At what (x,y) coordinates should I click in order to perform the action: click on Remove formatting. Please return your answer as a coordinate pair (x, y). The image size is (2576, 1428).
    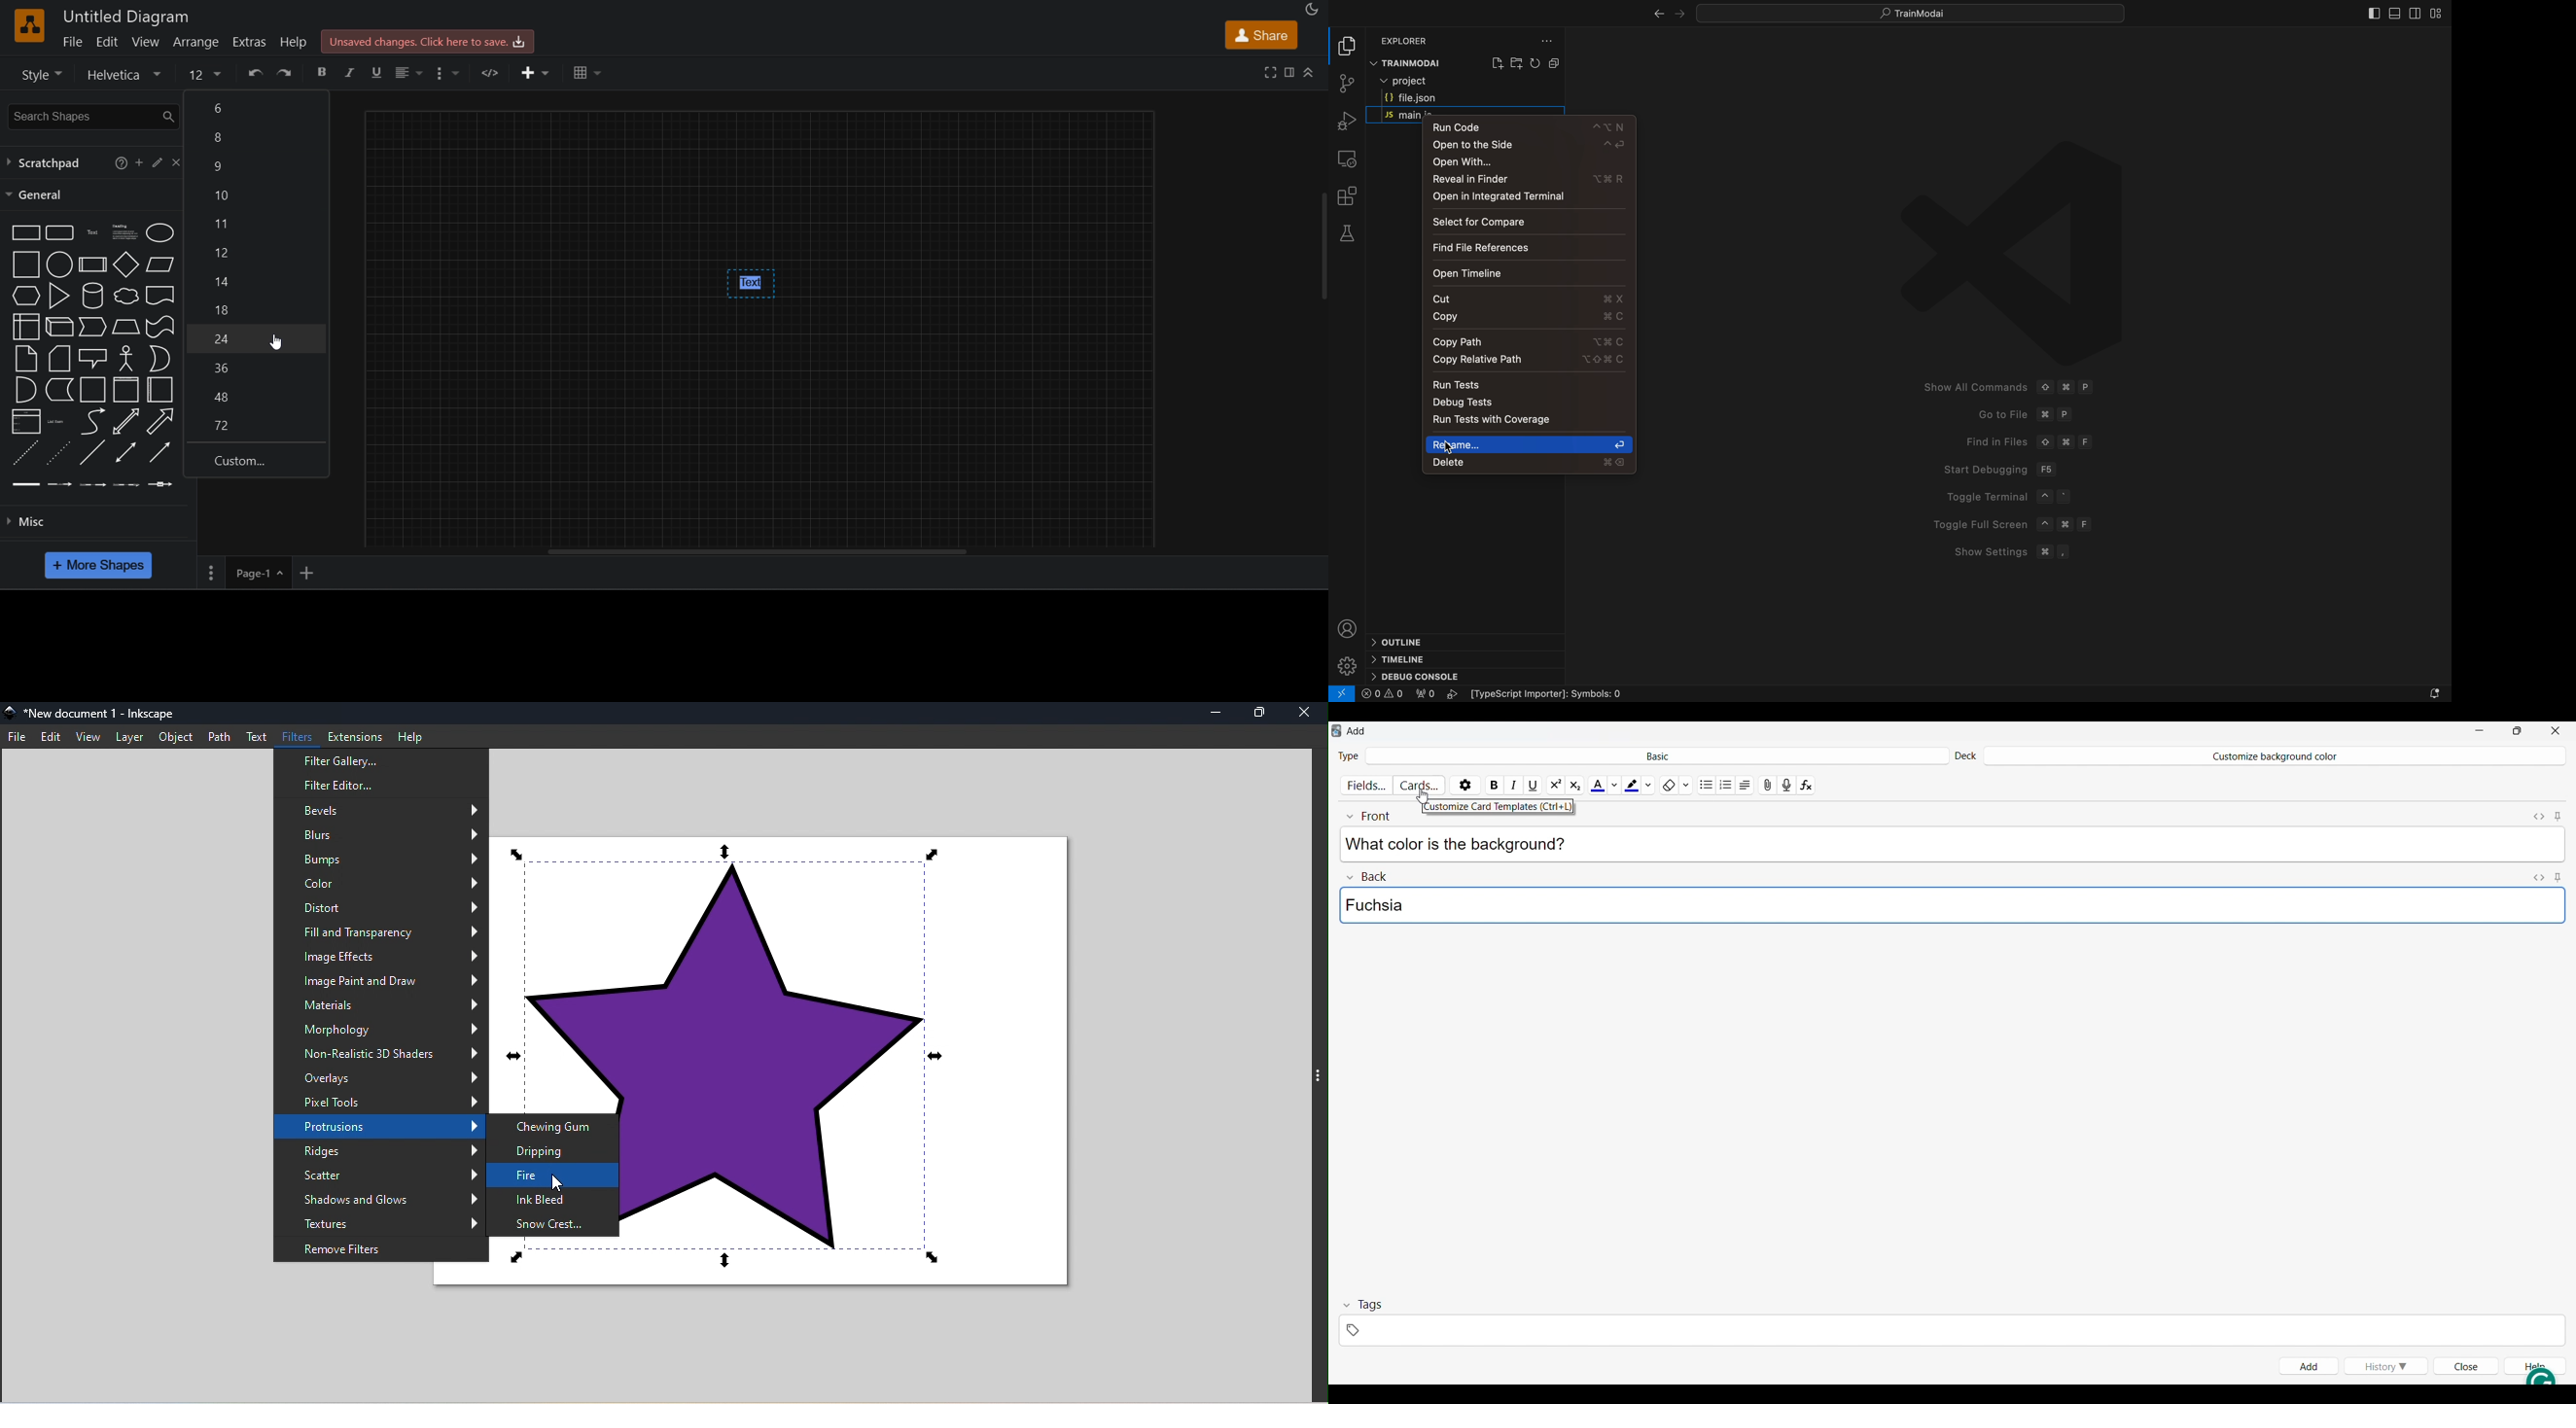
    Looking at the image, I should click on (1668, 783).